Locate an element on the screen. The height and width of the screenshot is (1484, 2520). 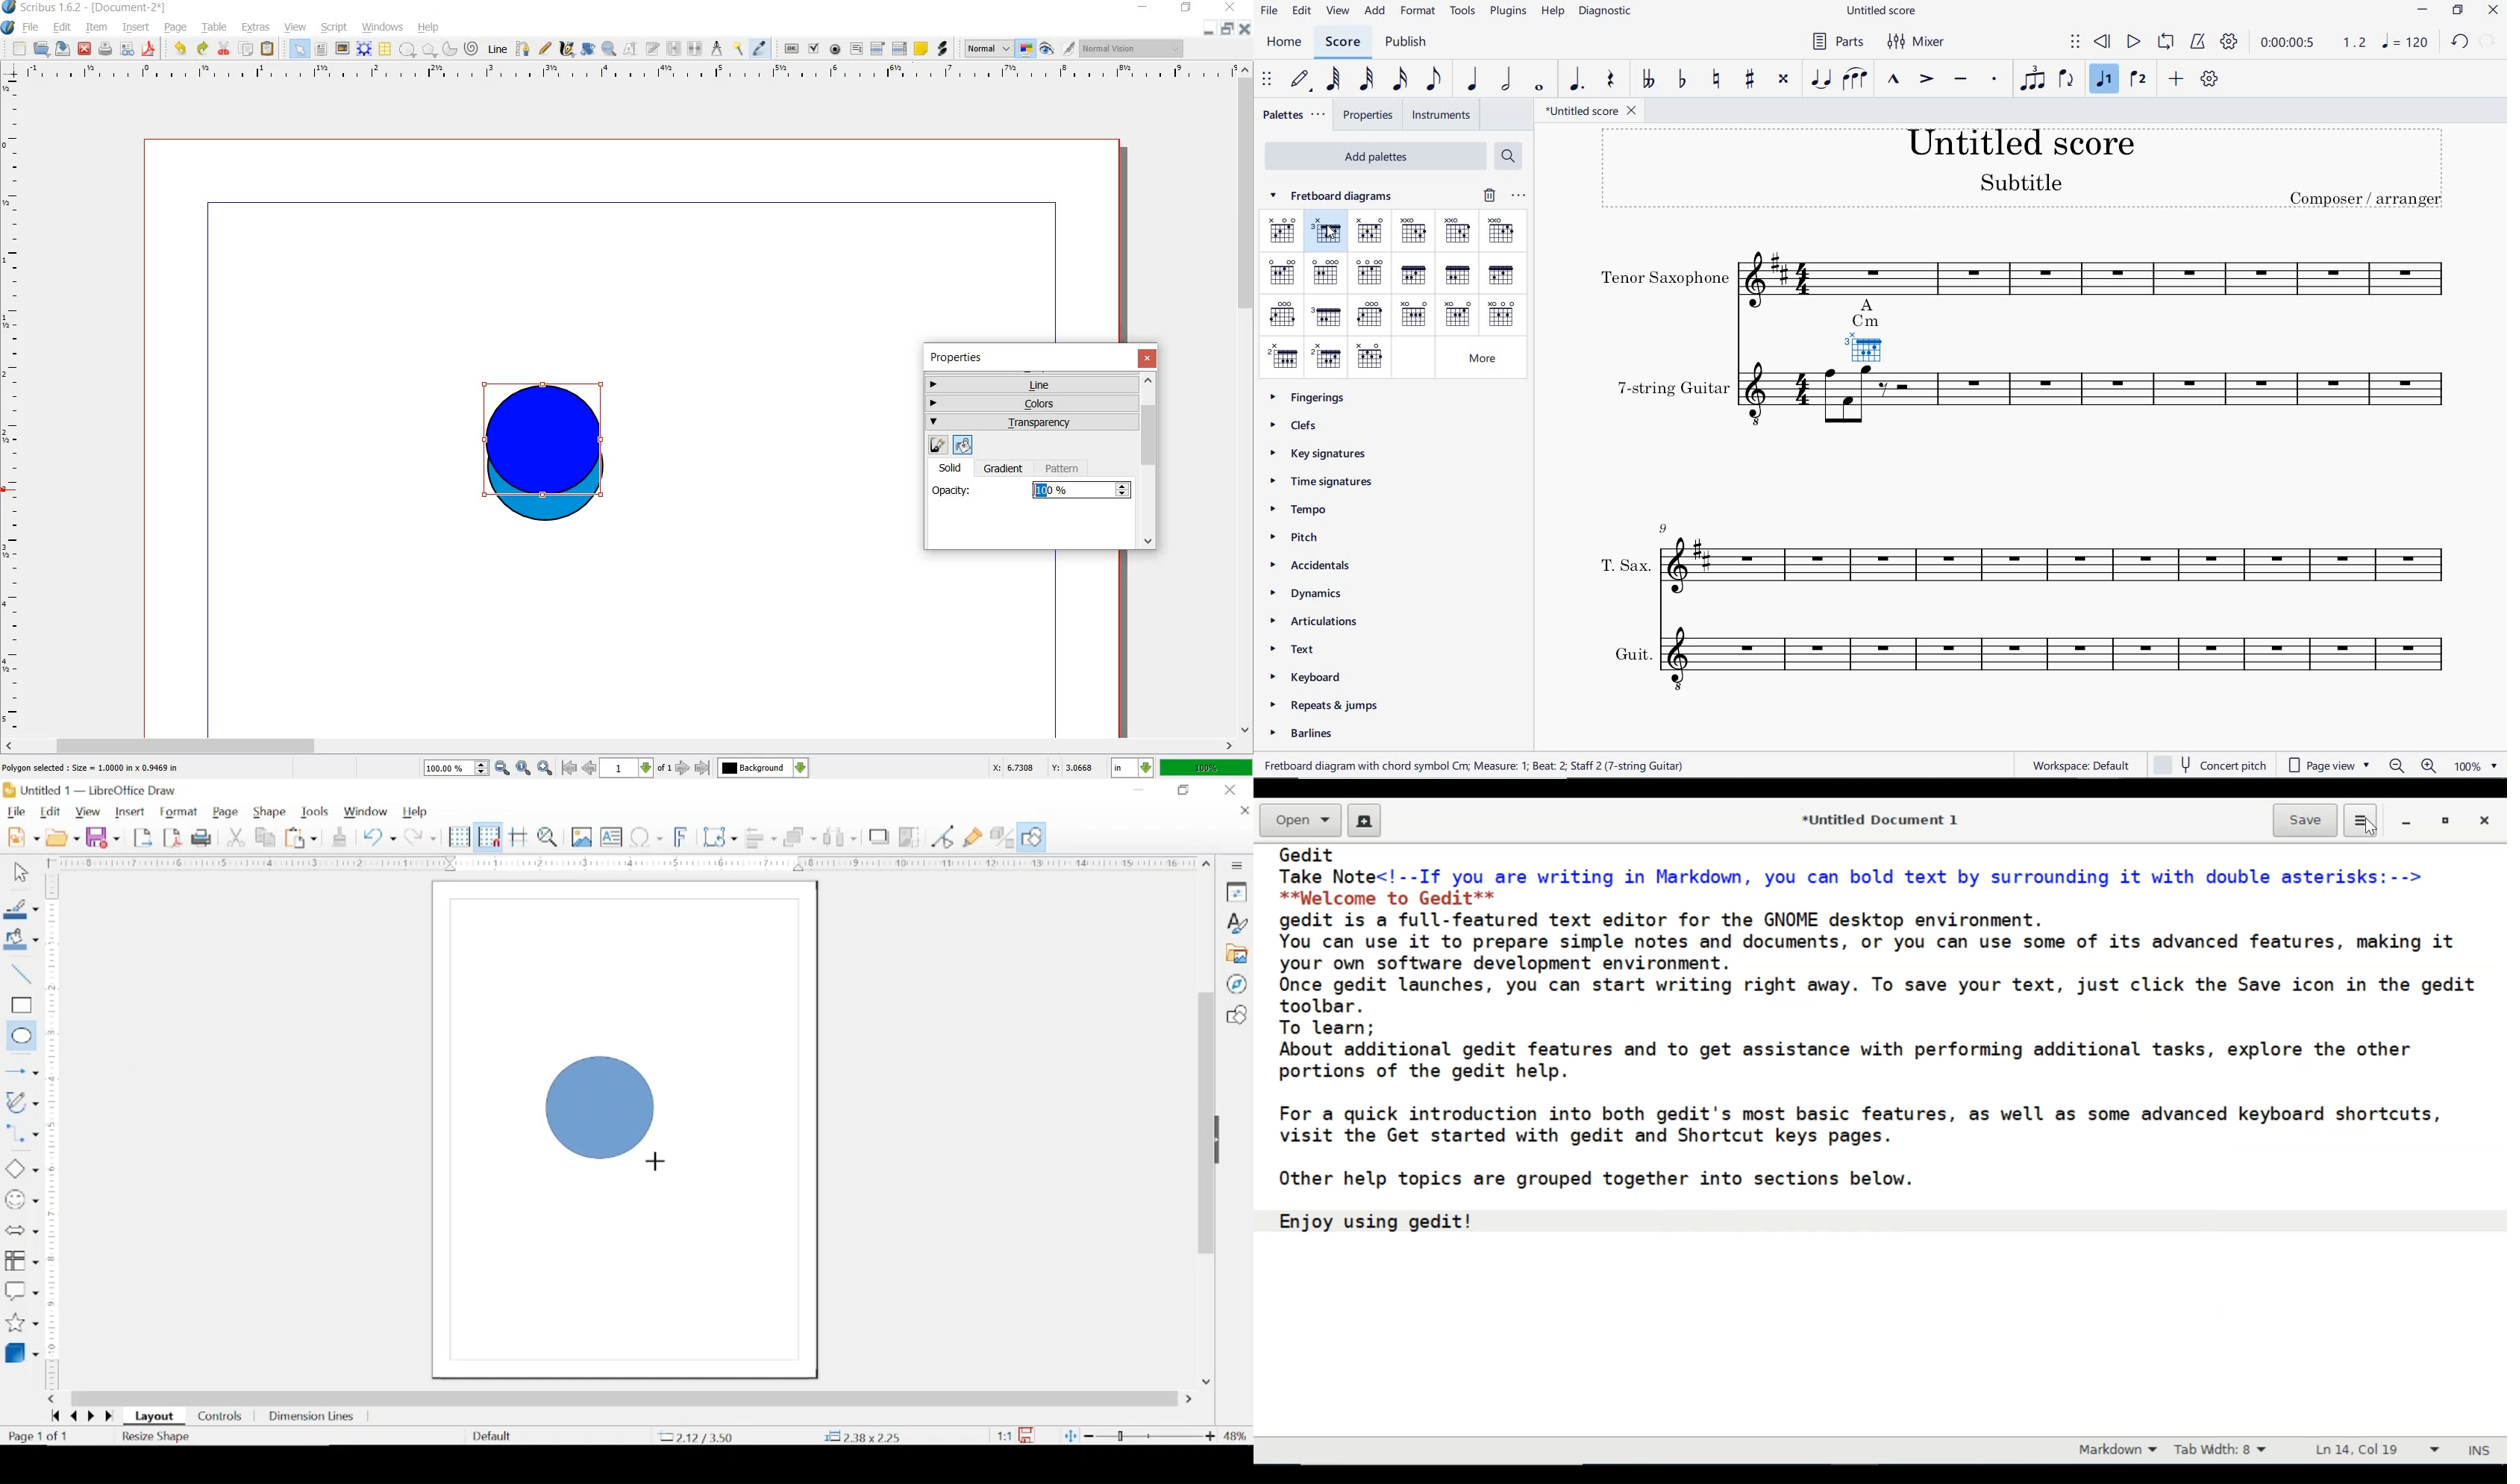
transparency is located at coordinates (1033, 423).